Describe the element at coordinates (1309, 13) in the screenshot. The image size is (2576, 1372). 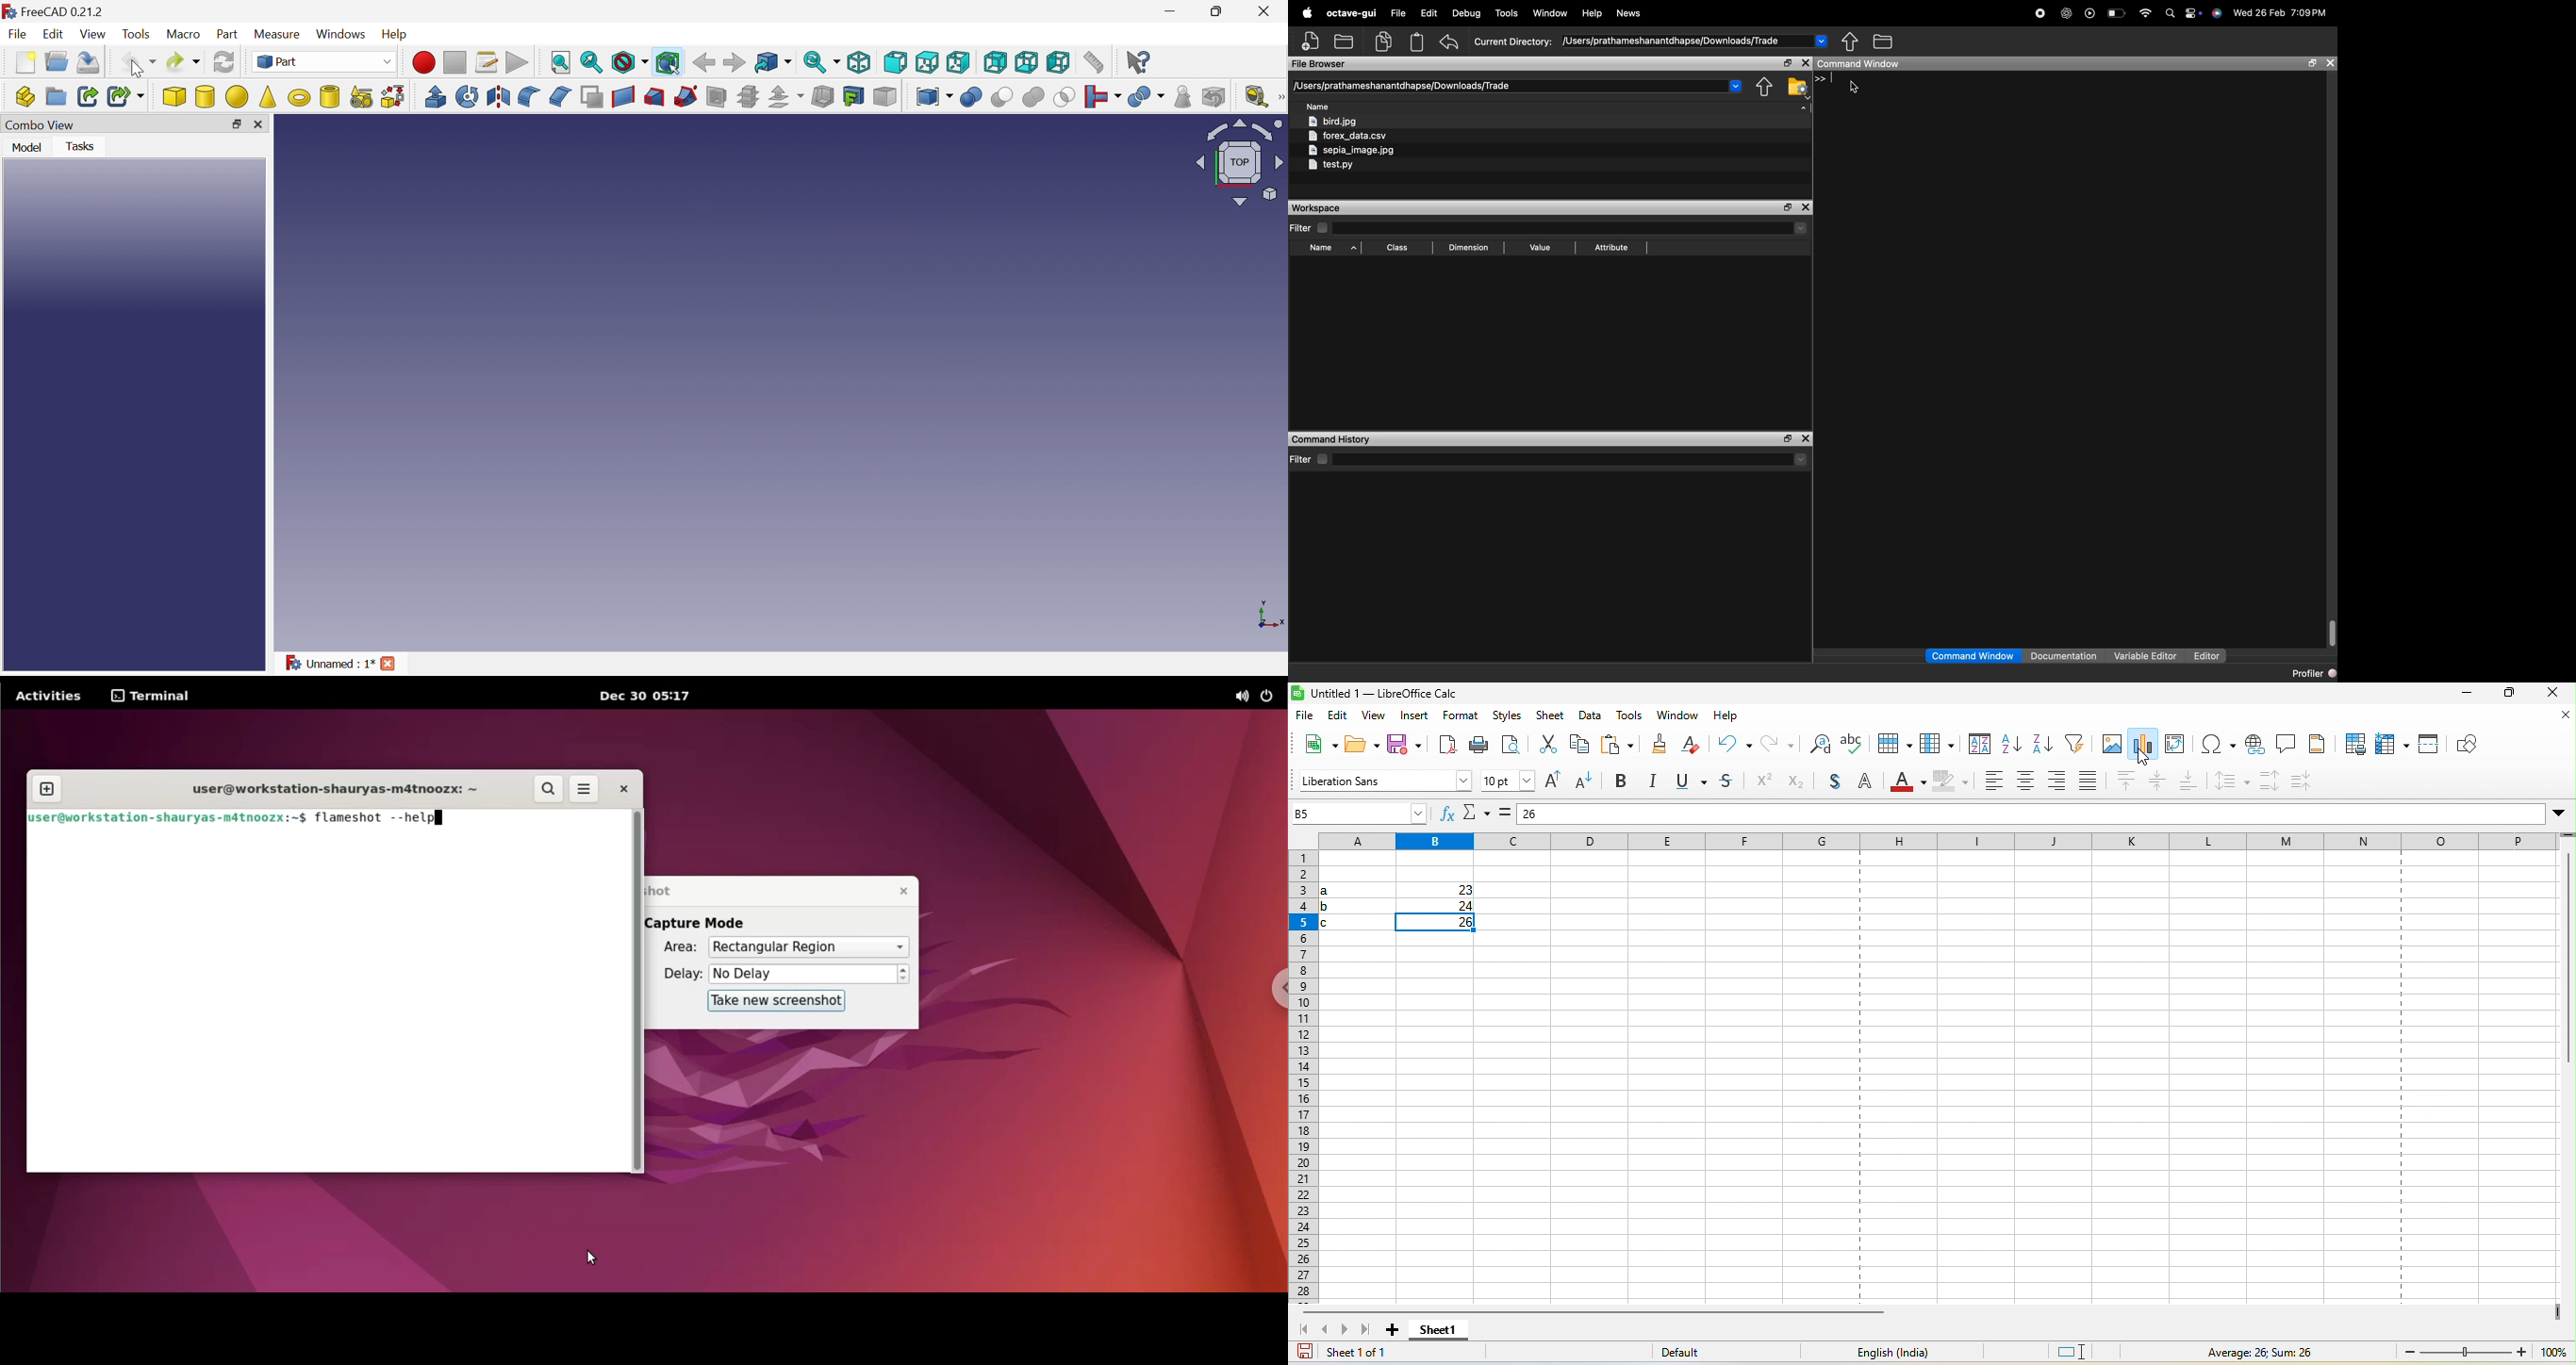
I see `apple logo` at that location.